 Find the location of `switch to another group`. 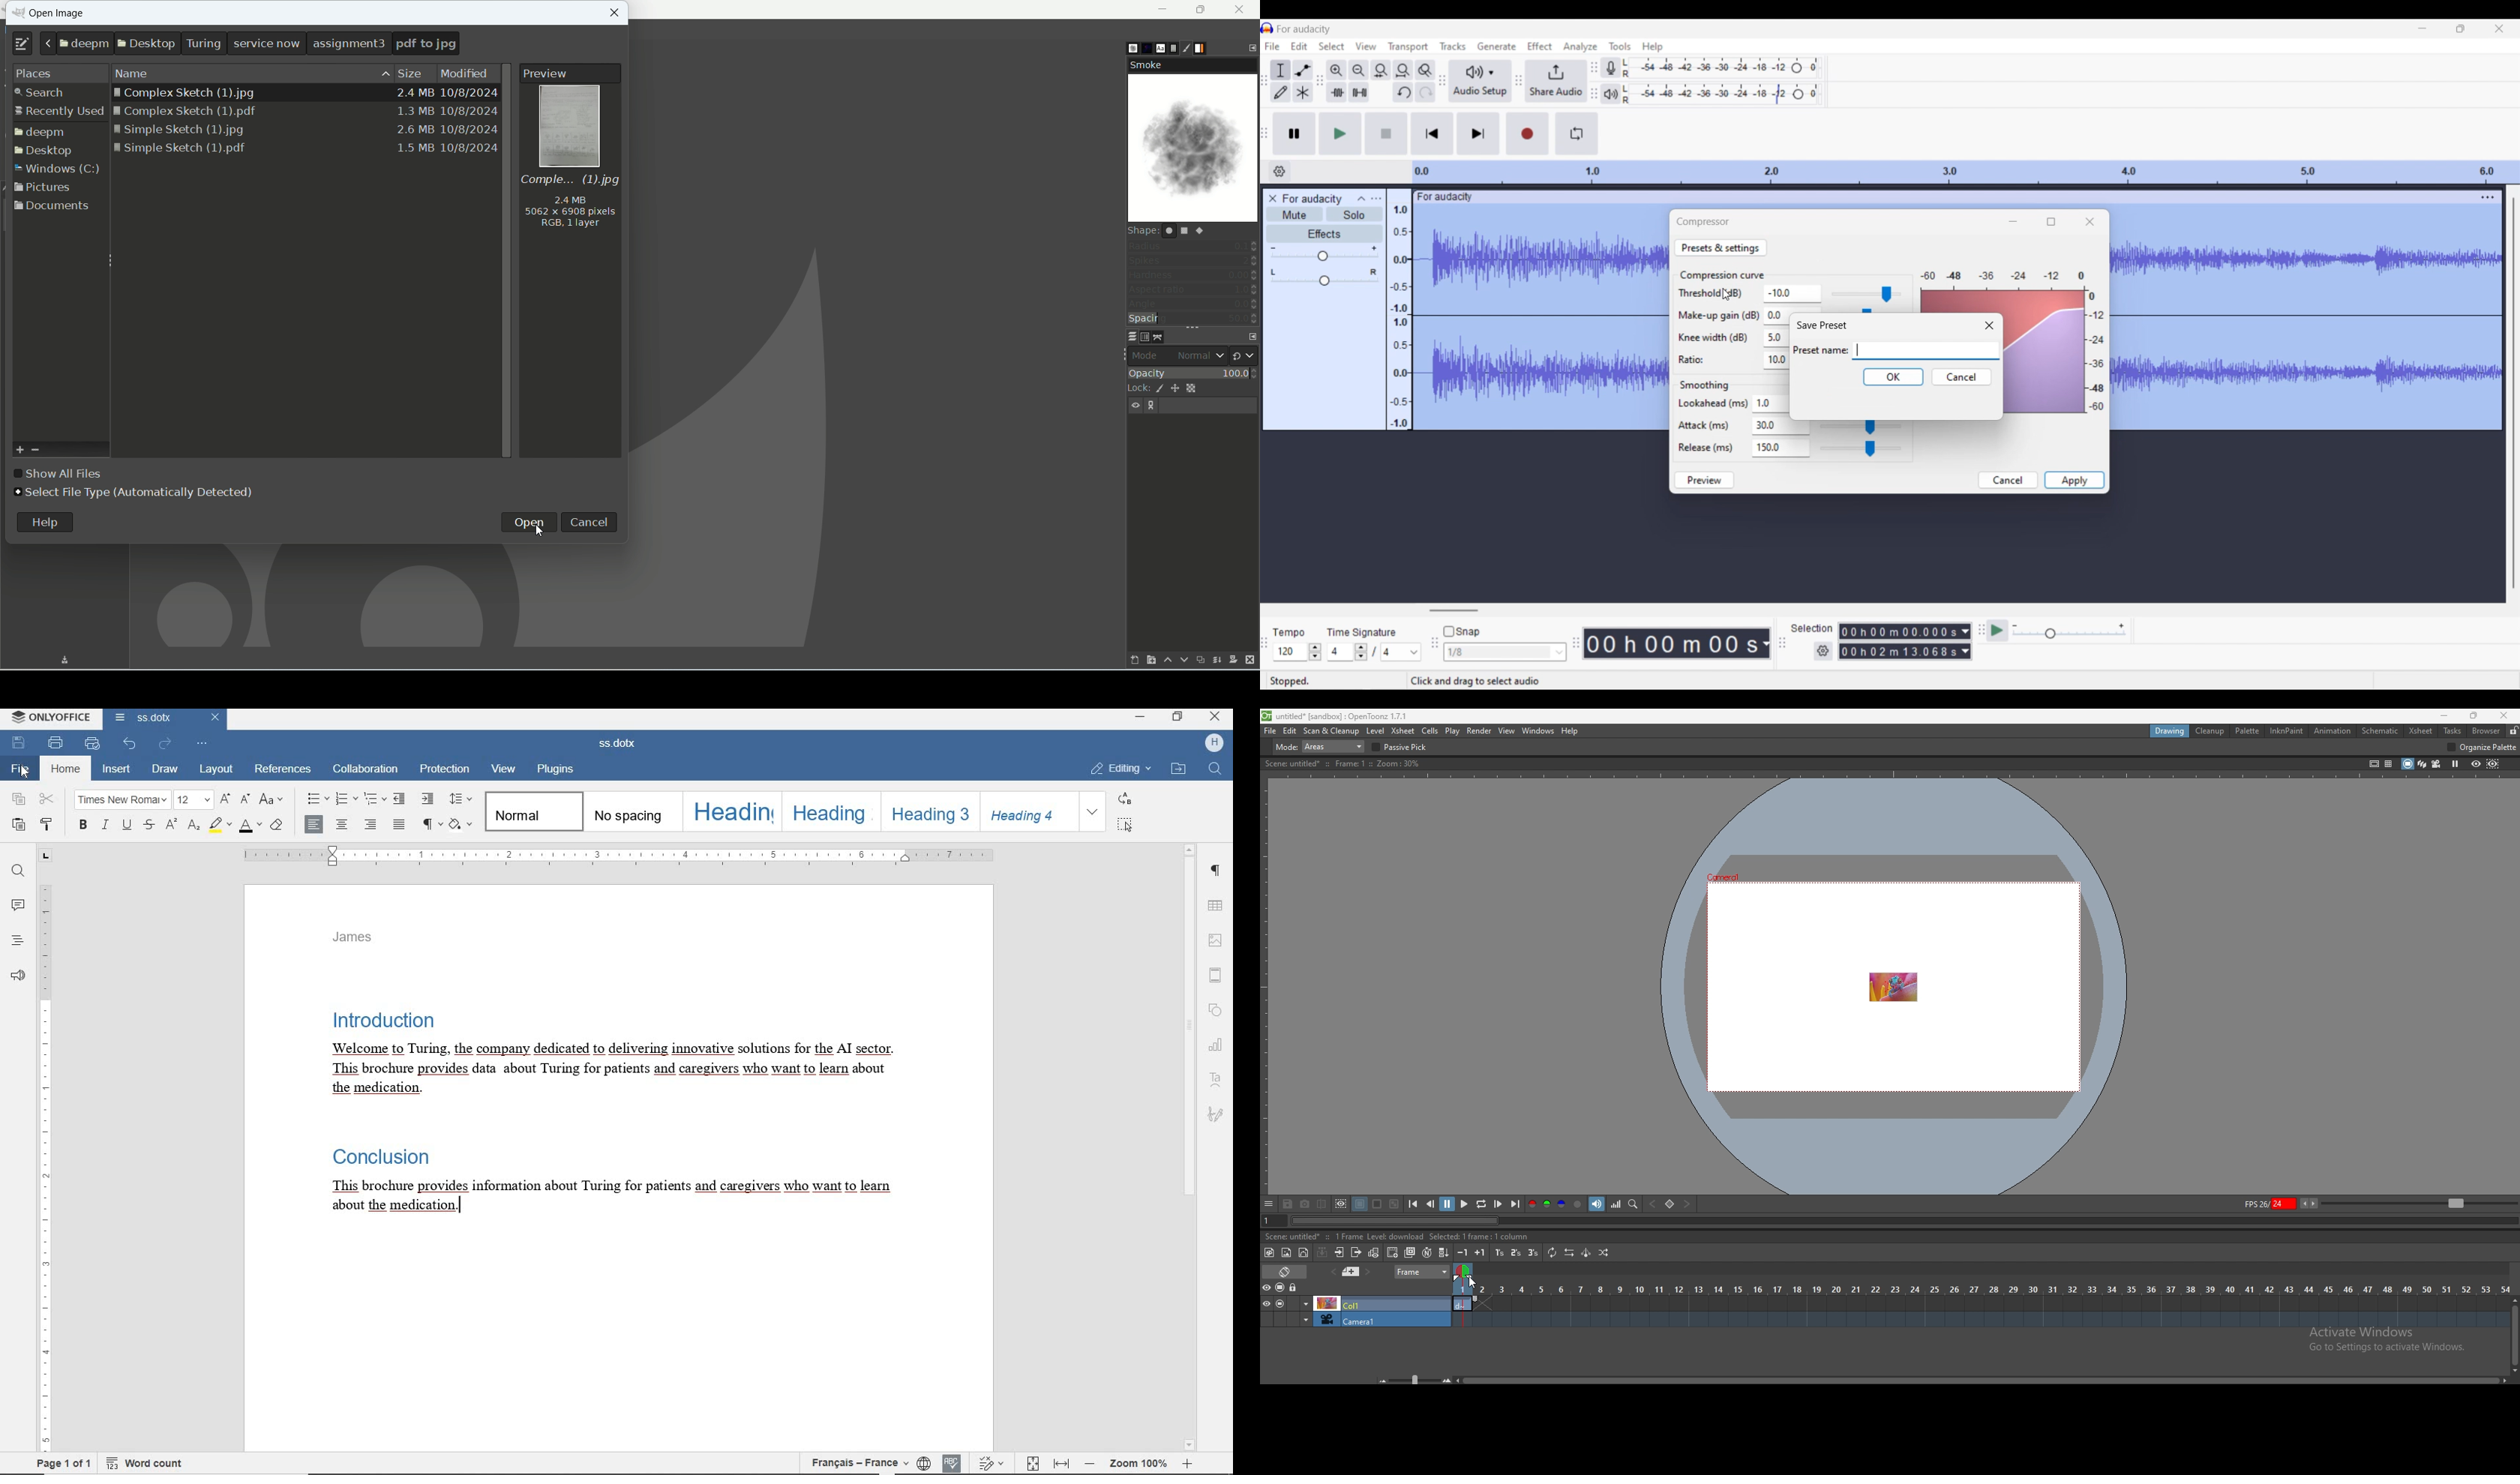

switch to another group is located at coordinates (1244, 355).